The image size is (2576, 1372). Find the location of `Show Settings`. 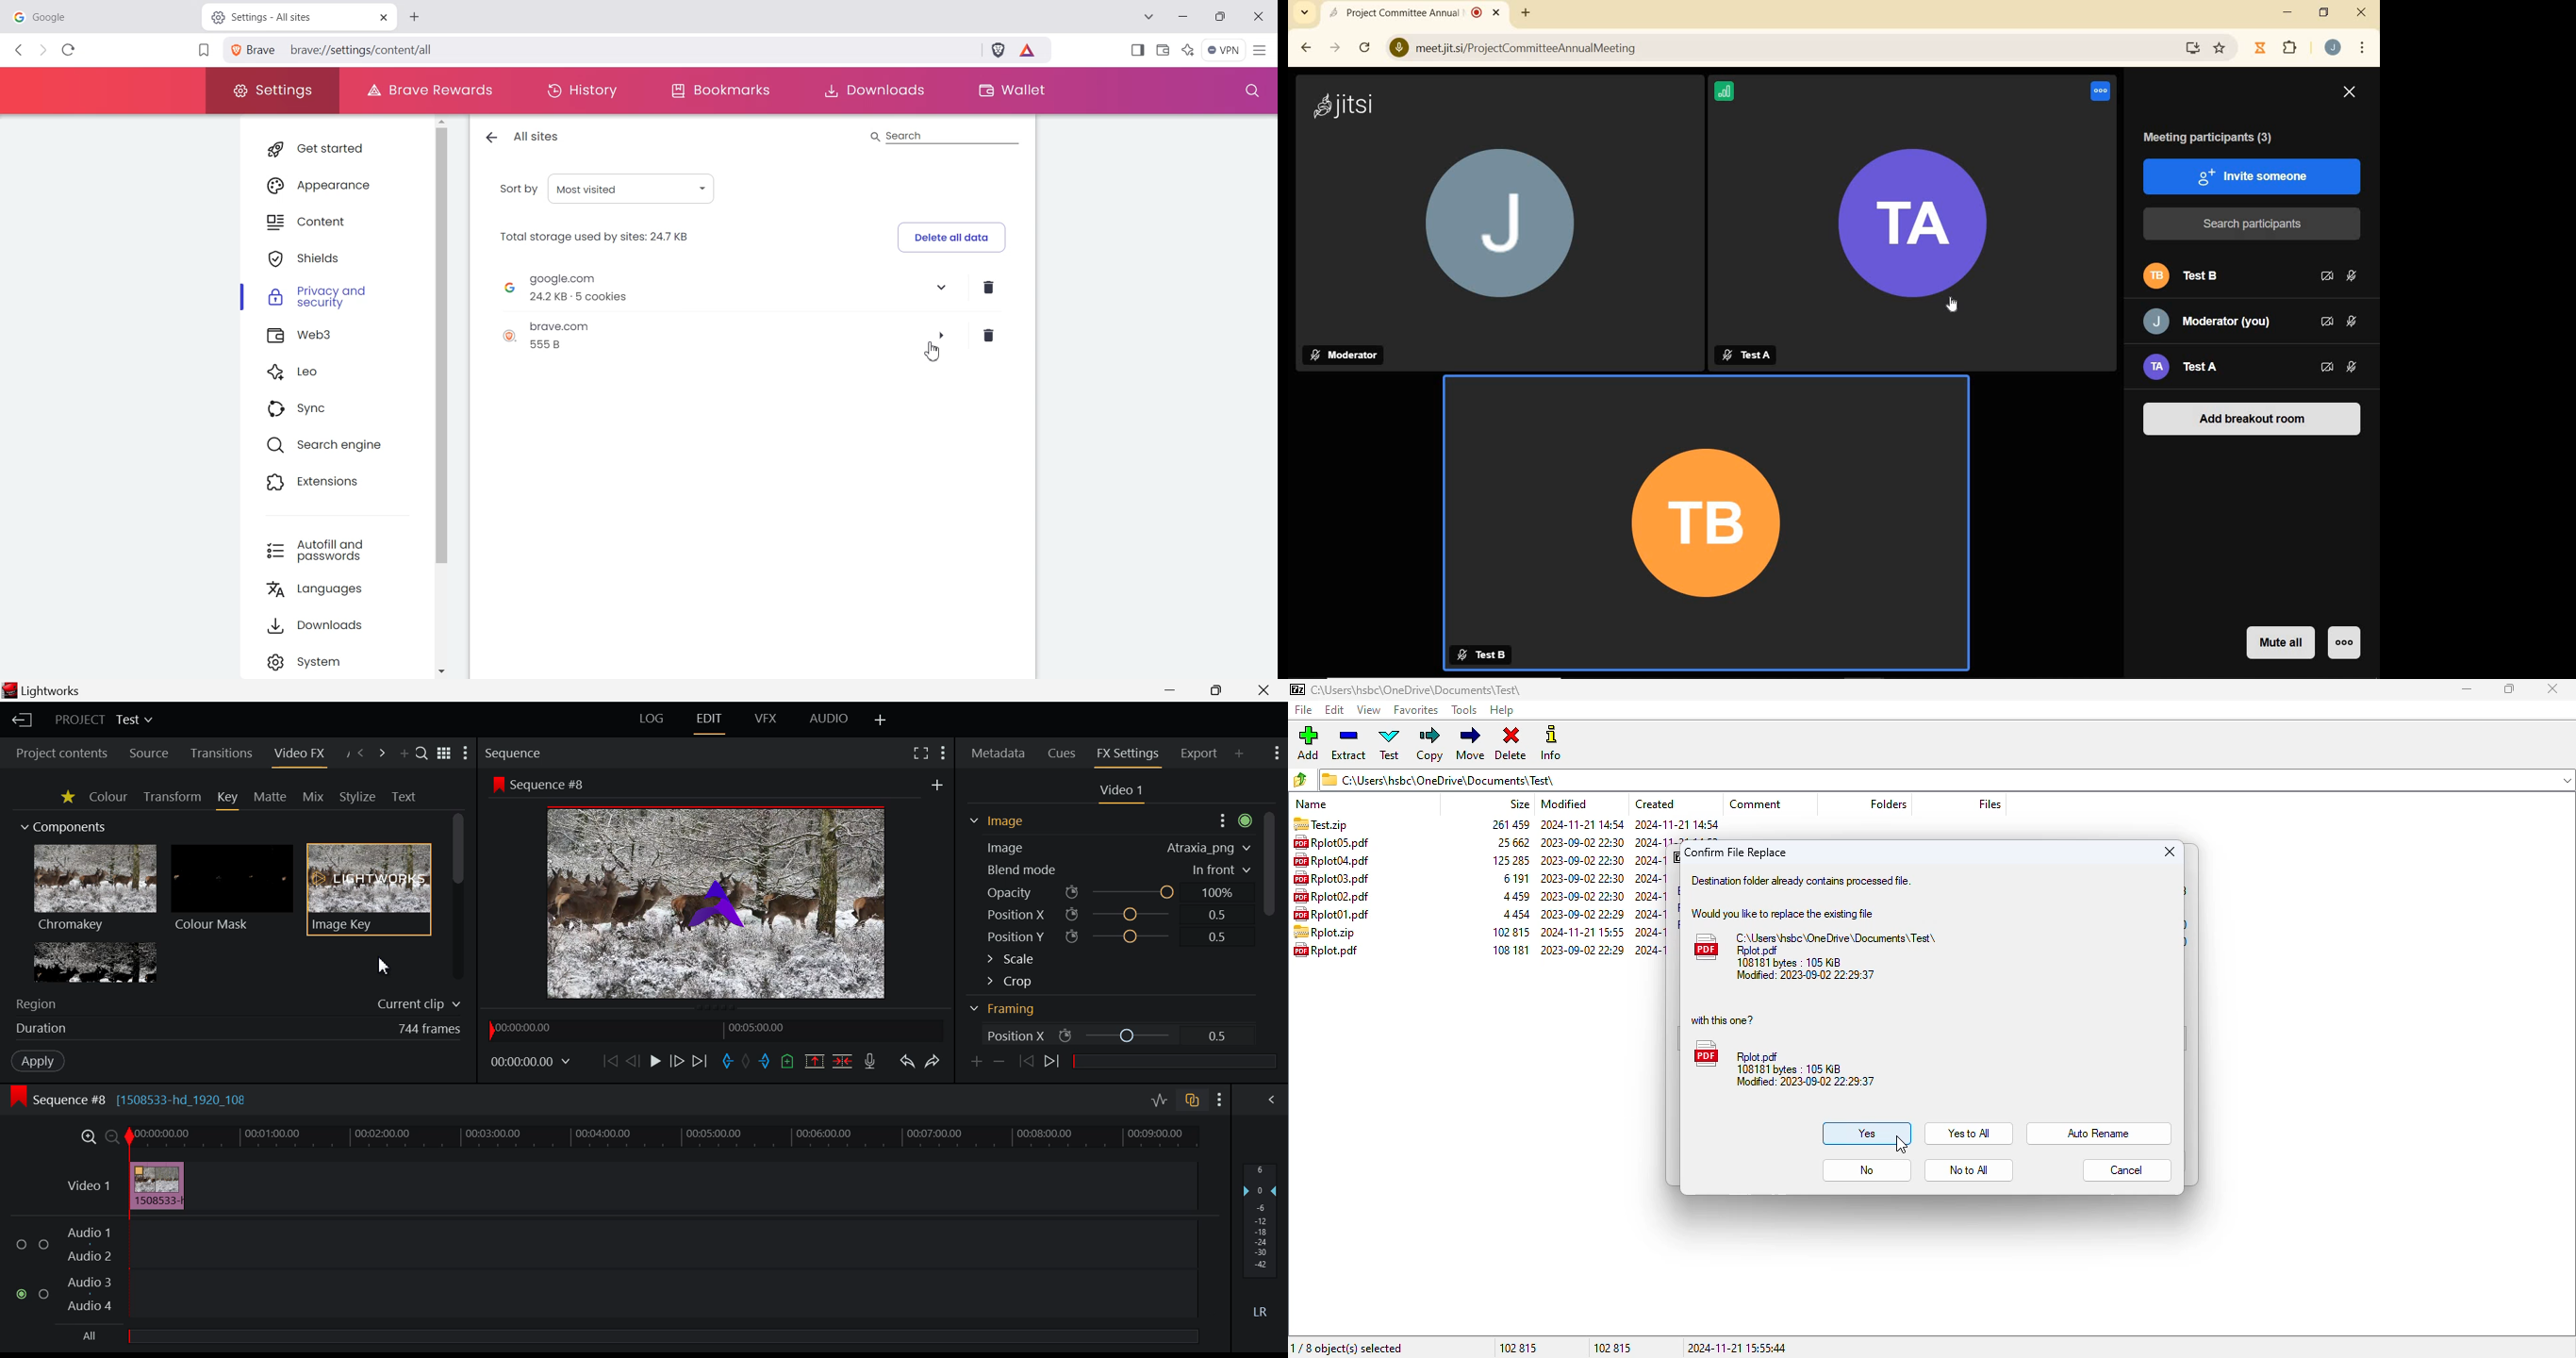

Show Settings is located at coordinates (1217, 1099).